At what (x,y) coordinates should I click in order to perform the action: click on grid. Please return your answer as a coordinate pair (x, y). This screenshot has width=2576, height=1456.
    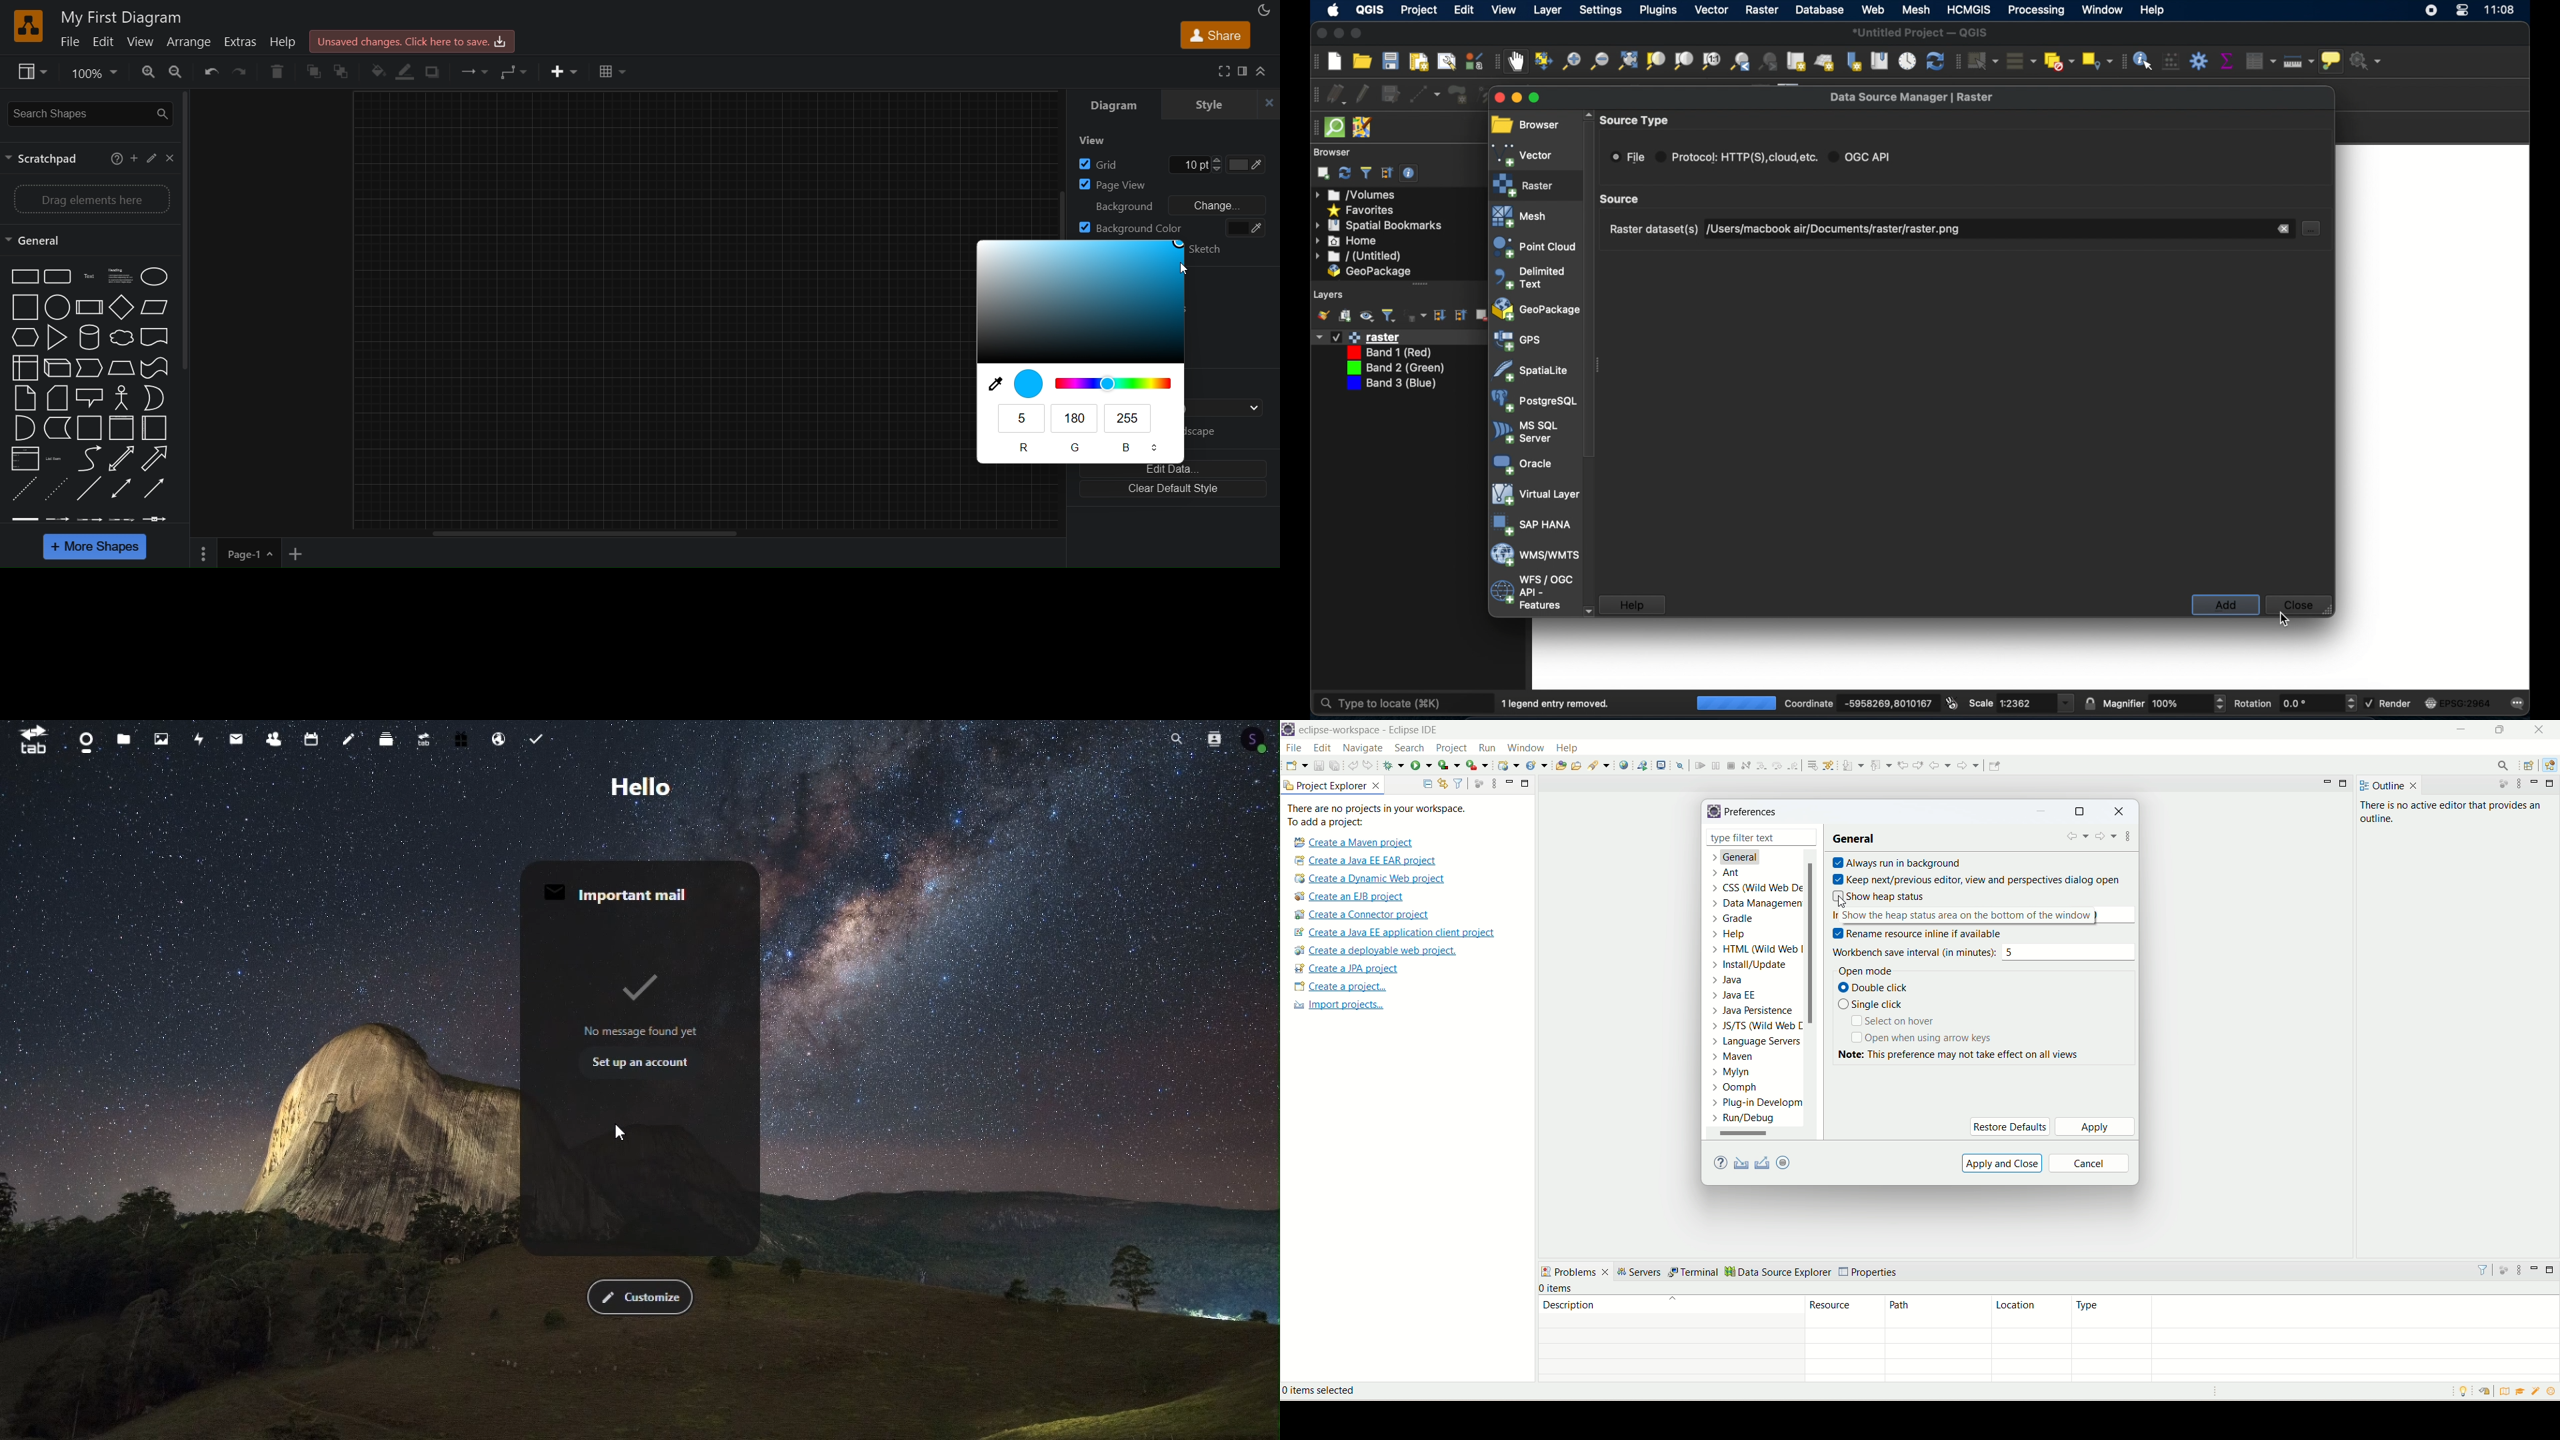
    Looking at the image, I should click on (1170, 163).